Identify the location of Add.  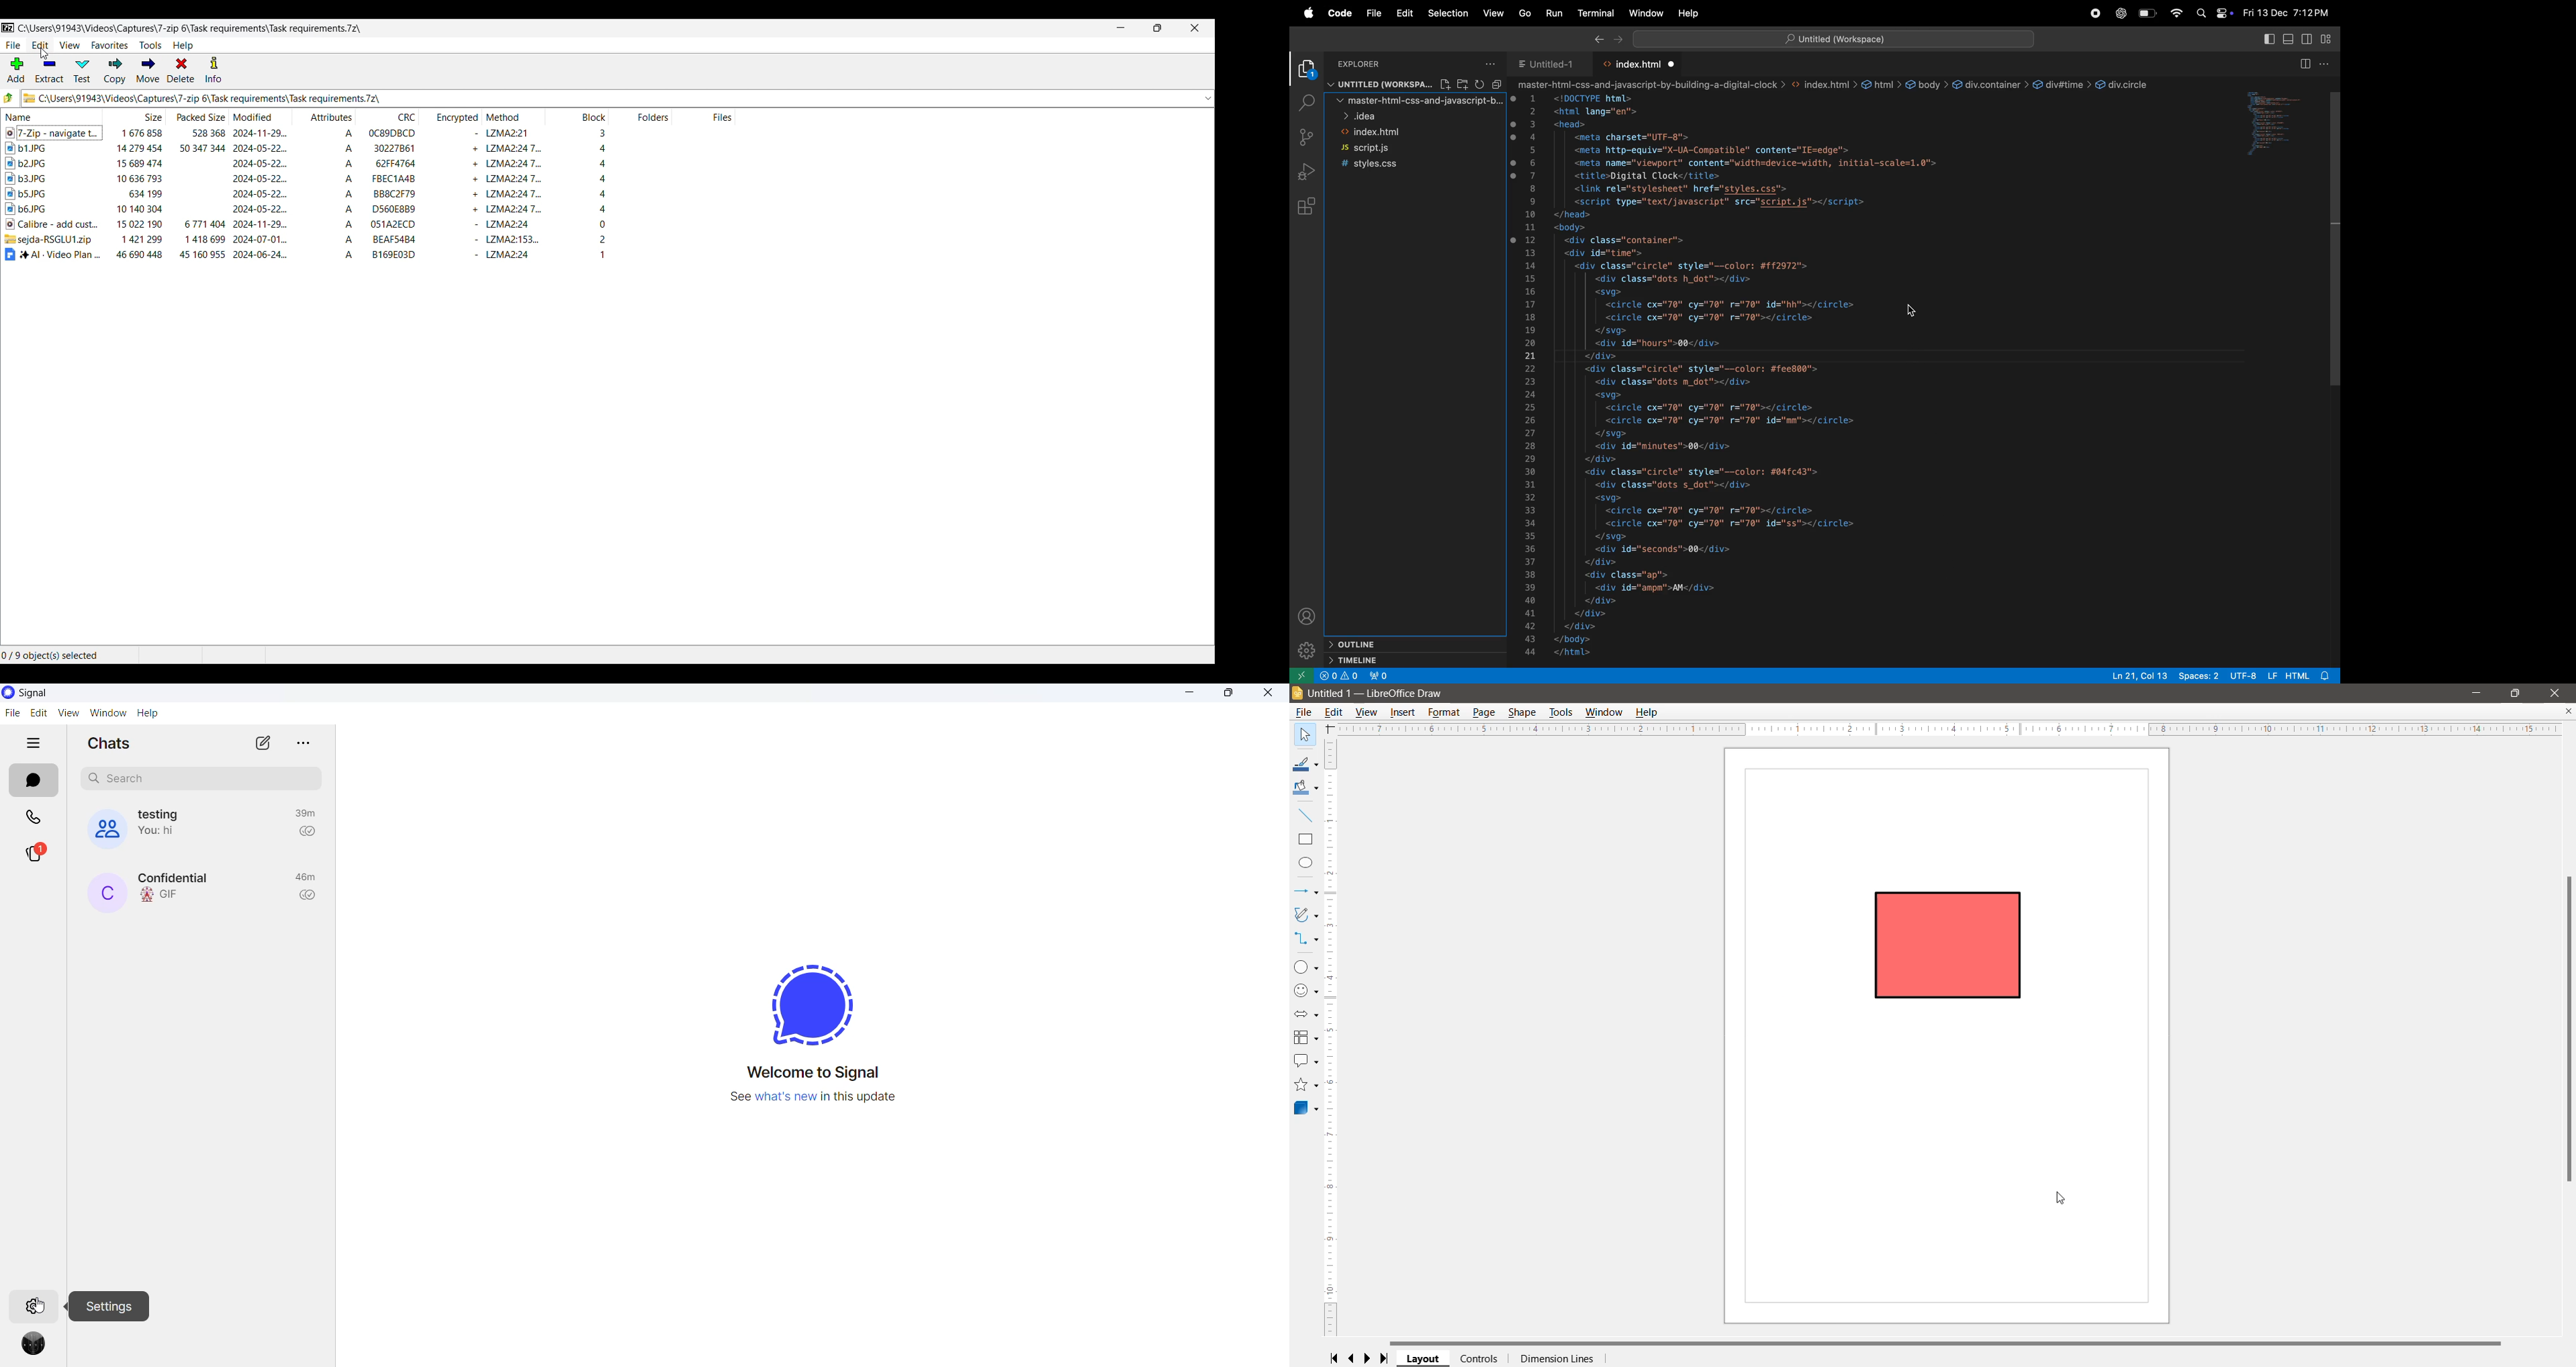
(16, 70).